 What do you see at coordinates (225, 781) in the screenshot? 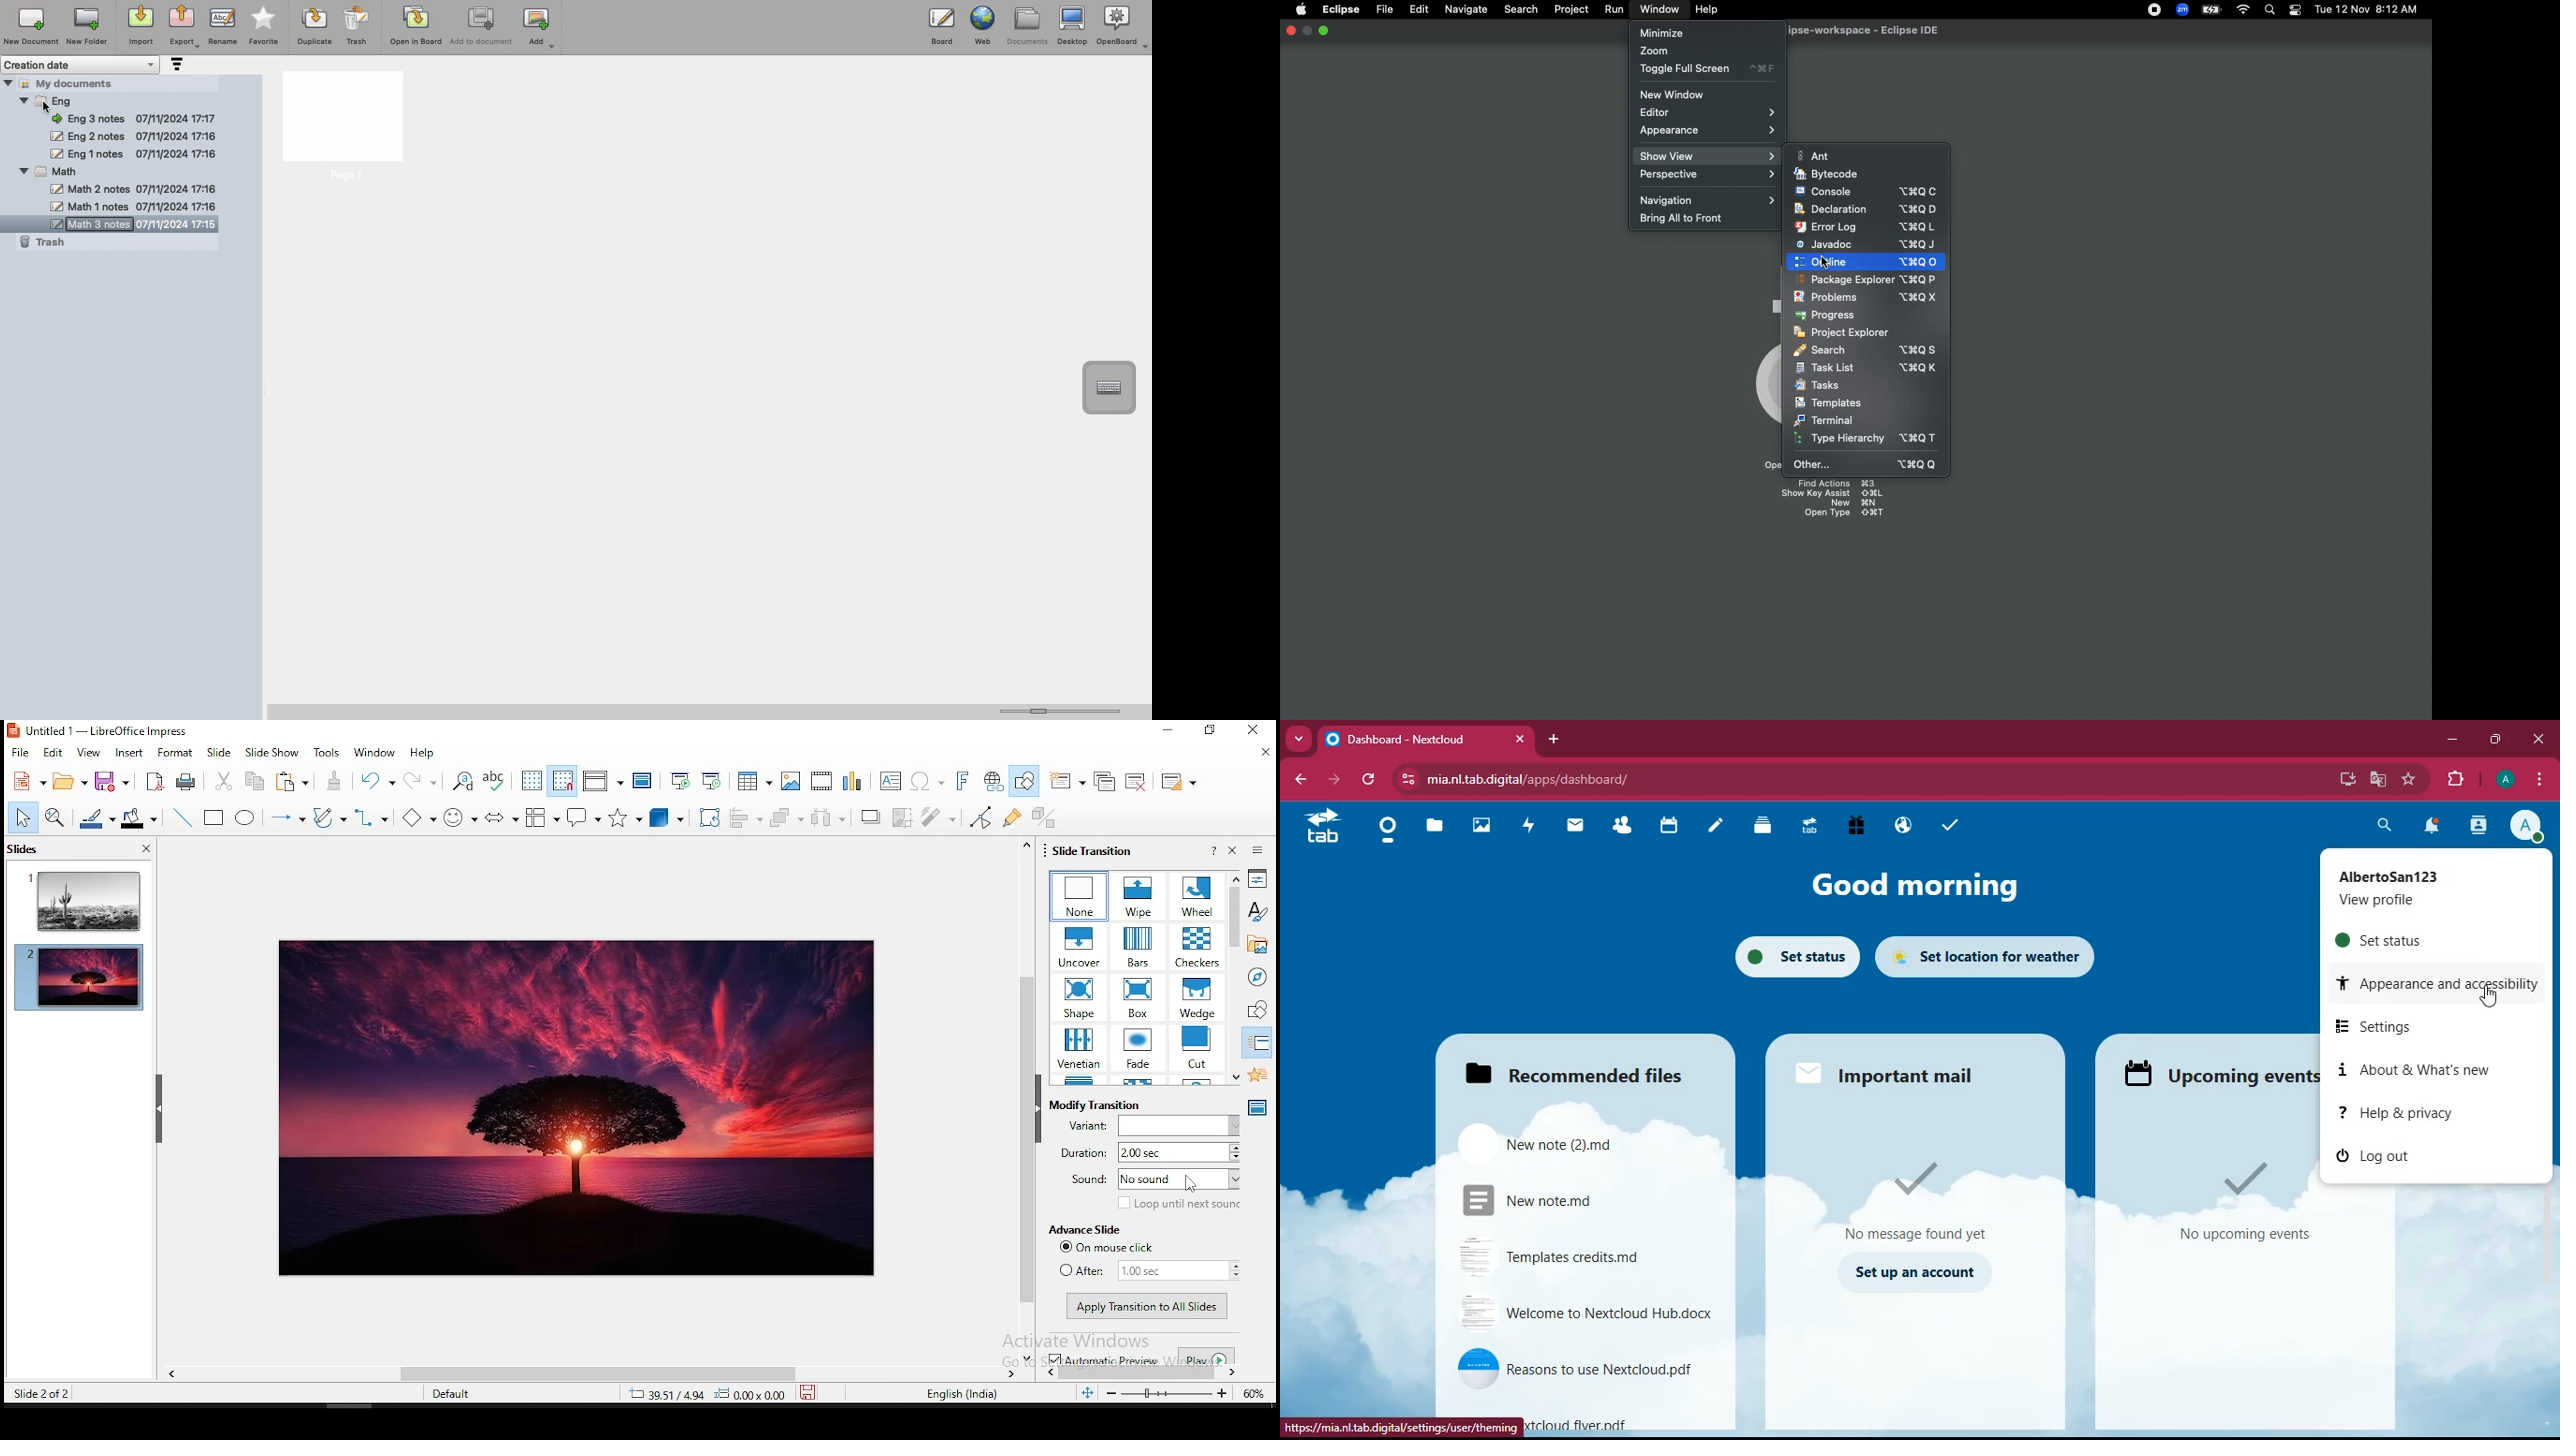
I see `cut` at bounding box center [225, 781].